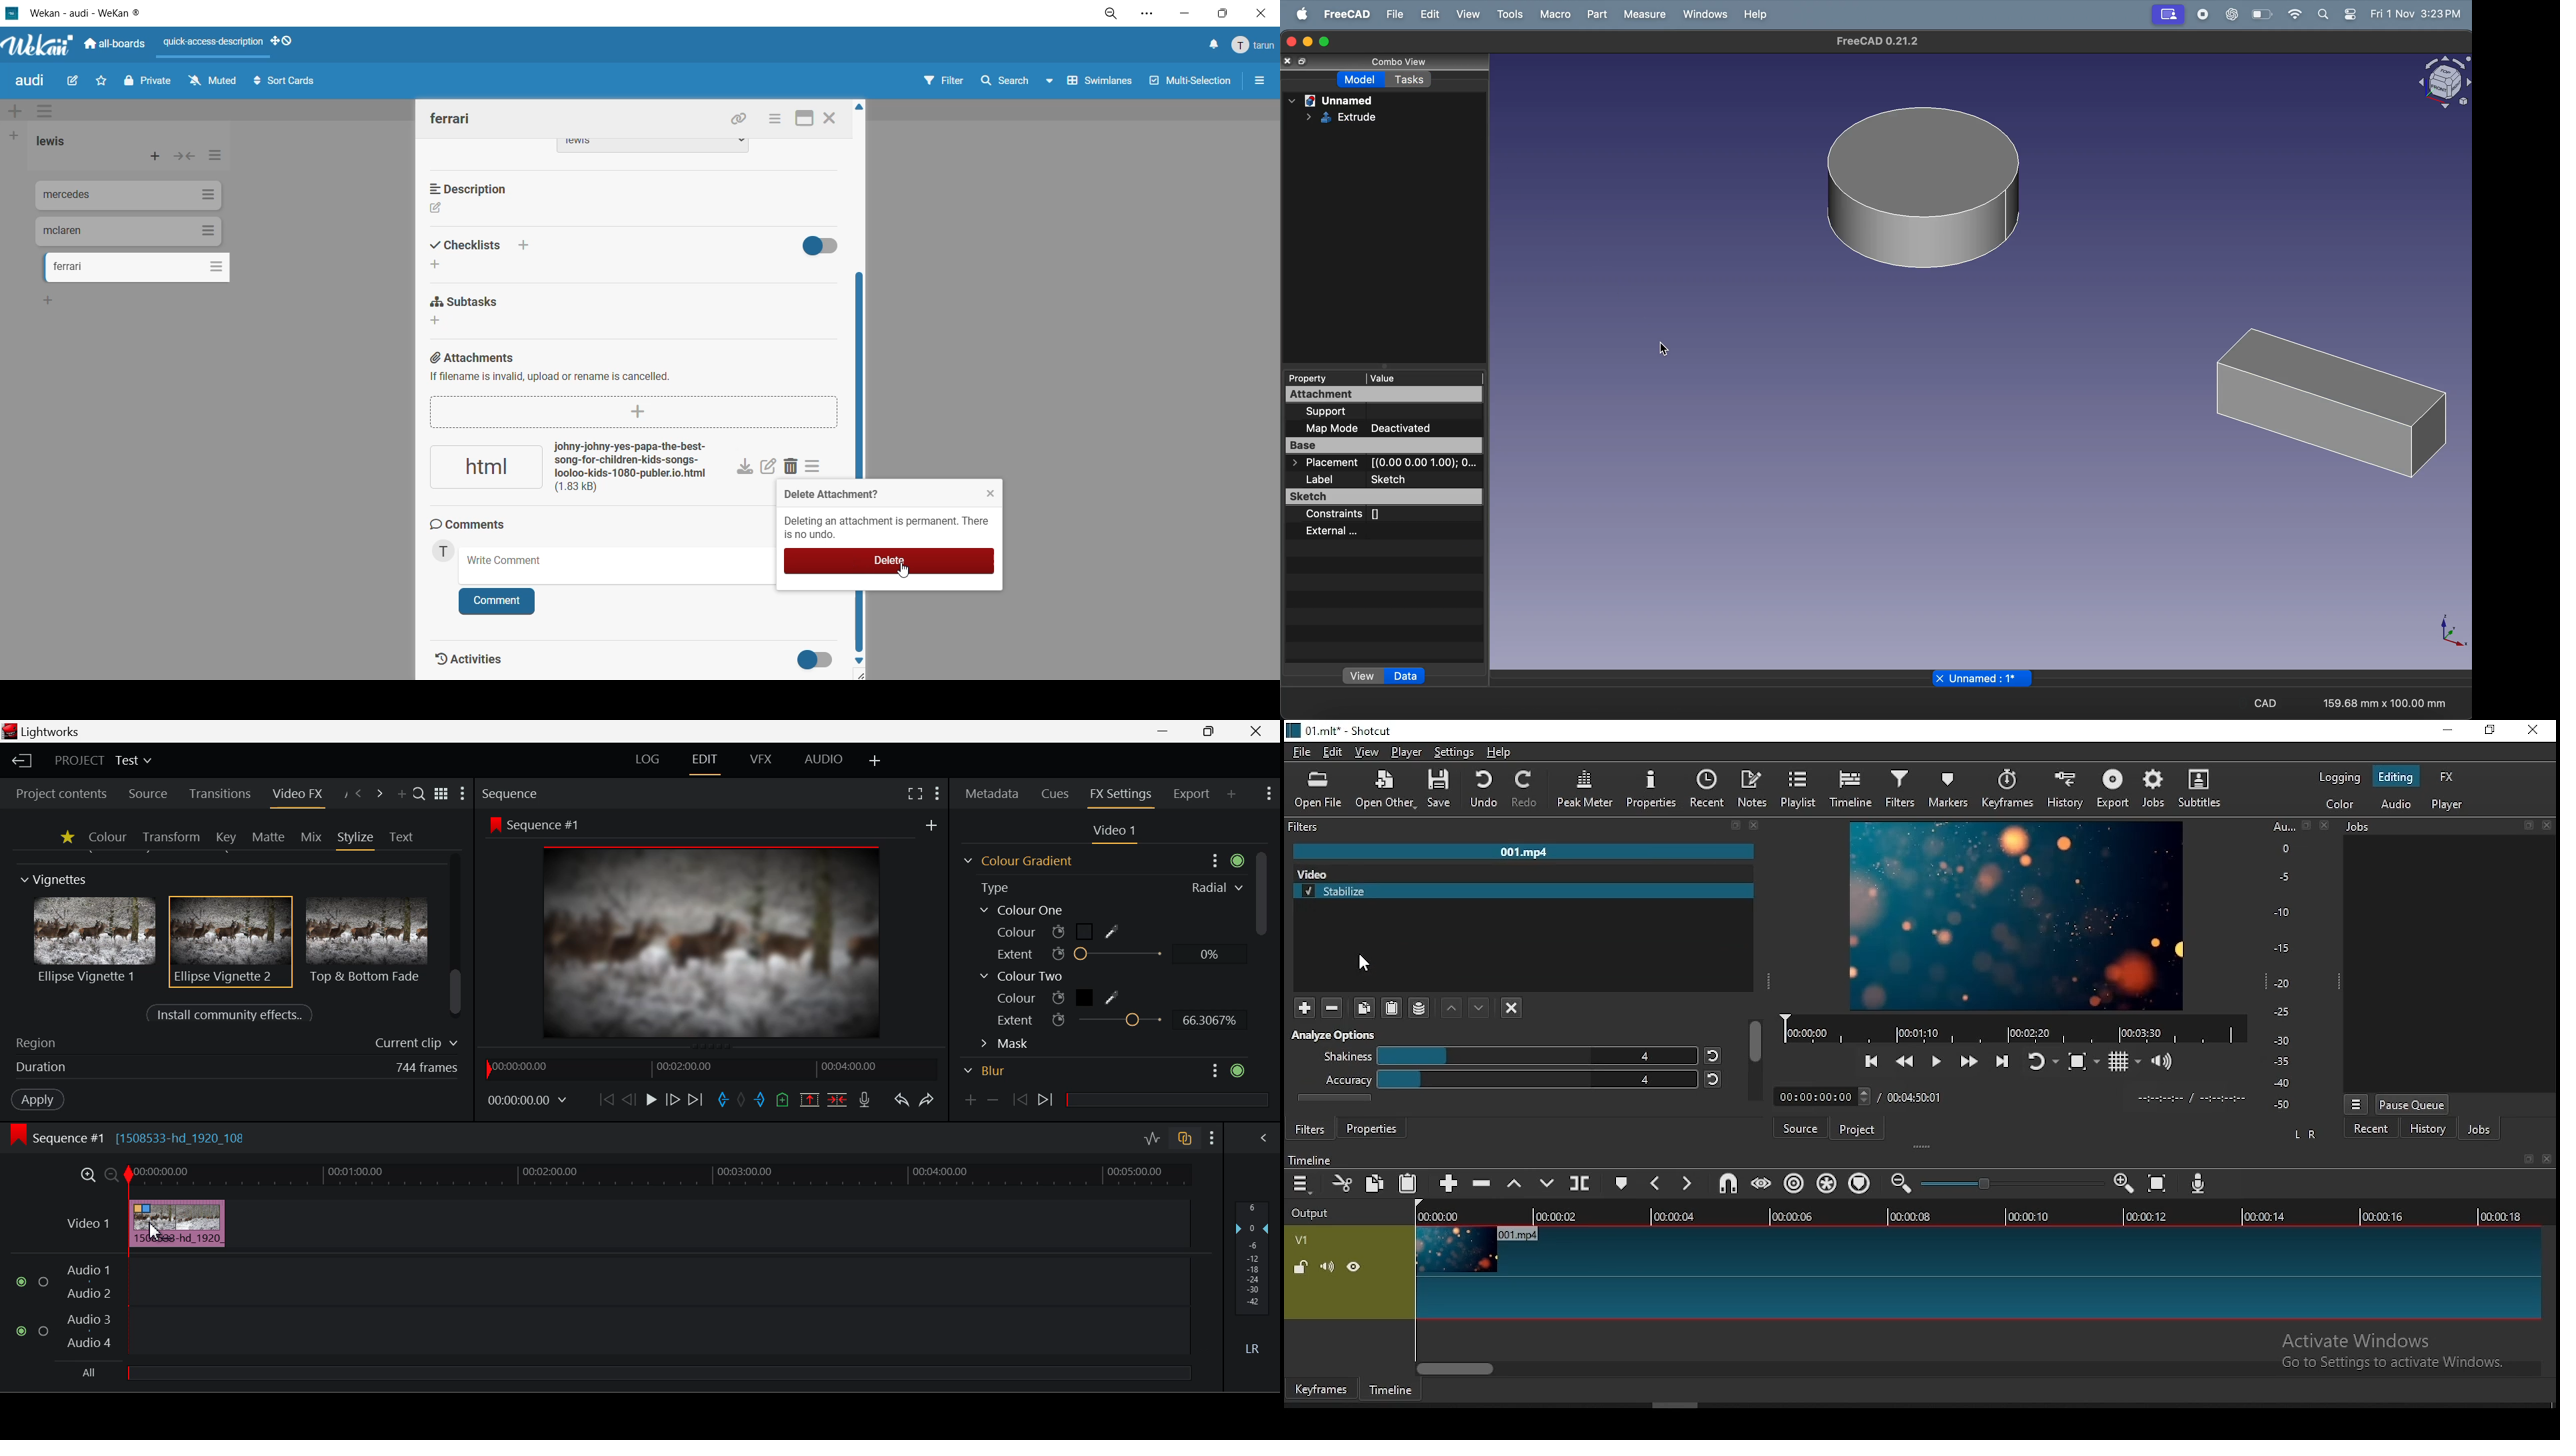 This screenshot has height=1456, width=2576. Describe the element at coordinates (1949, 793) in the screenshot. I see `markers` at that location.